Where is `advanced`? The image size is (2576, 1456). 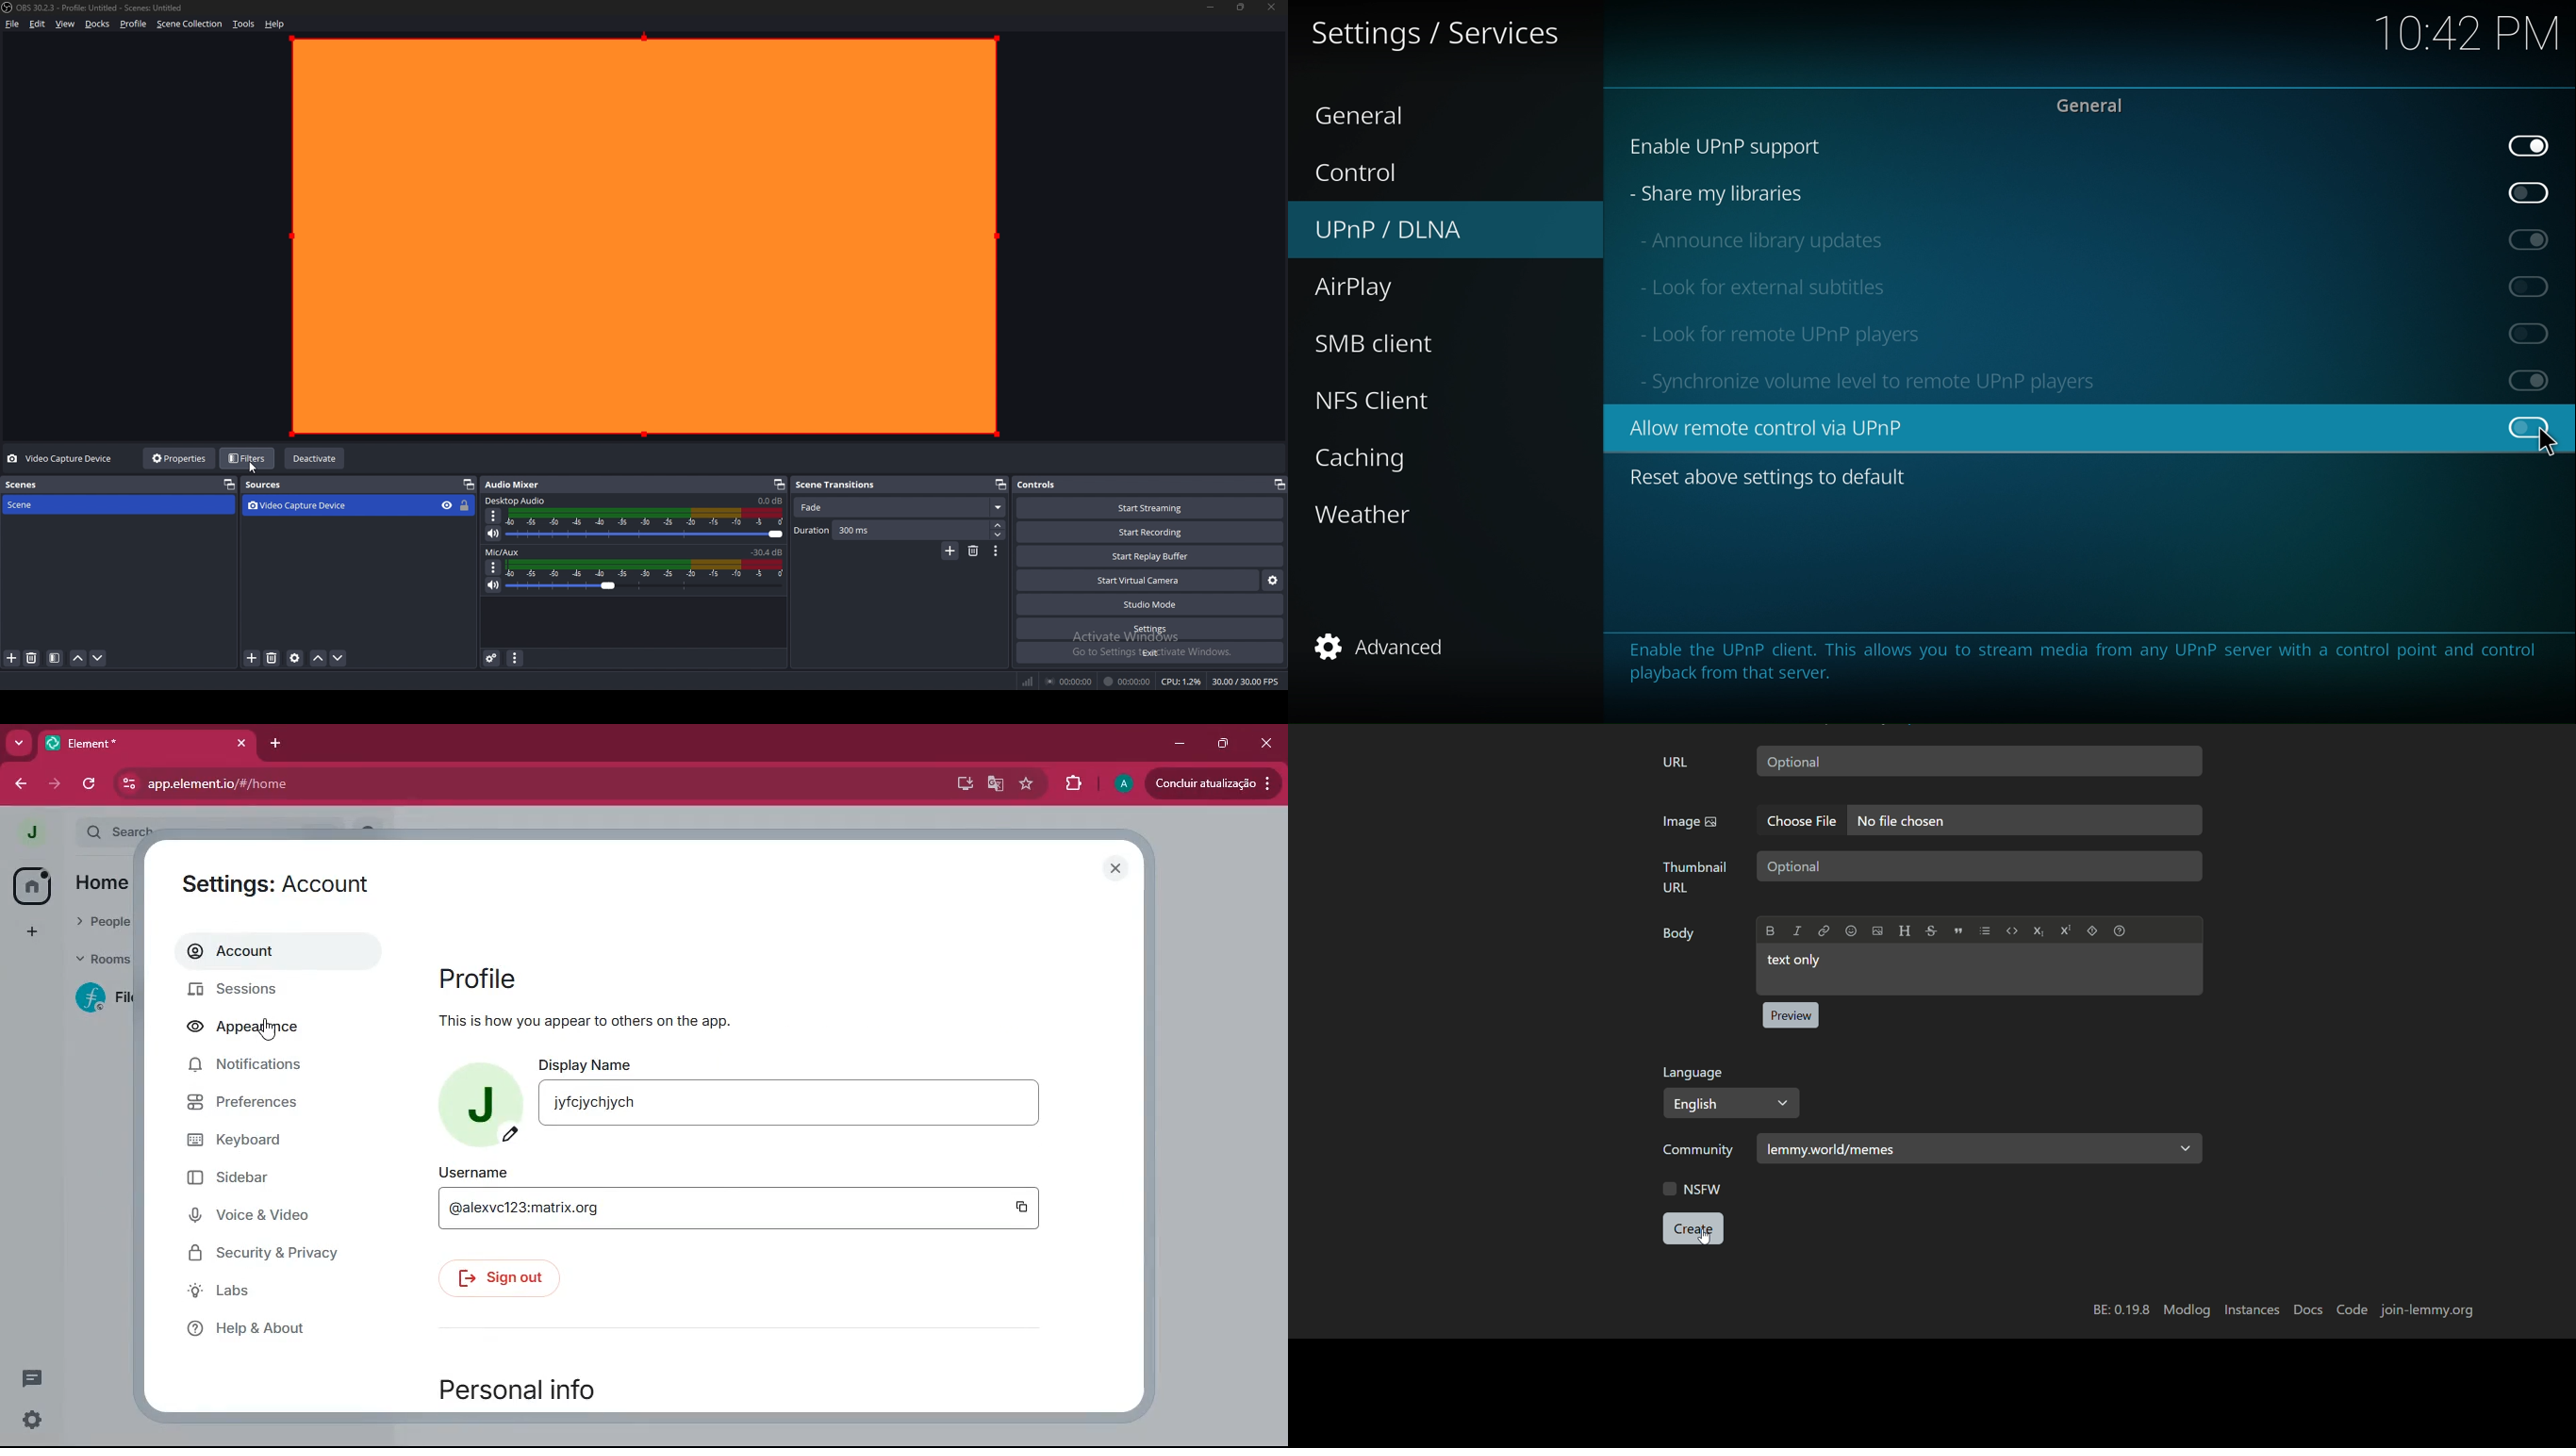
advanced is located at coordinates (1371, 647).